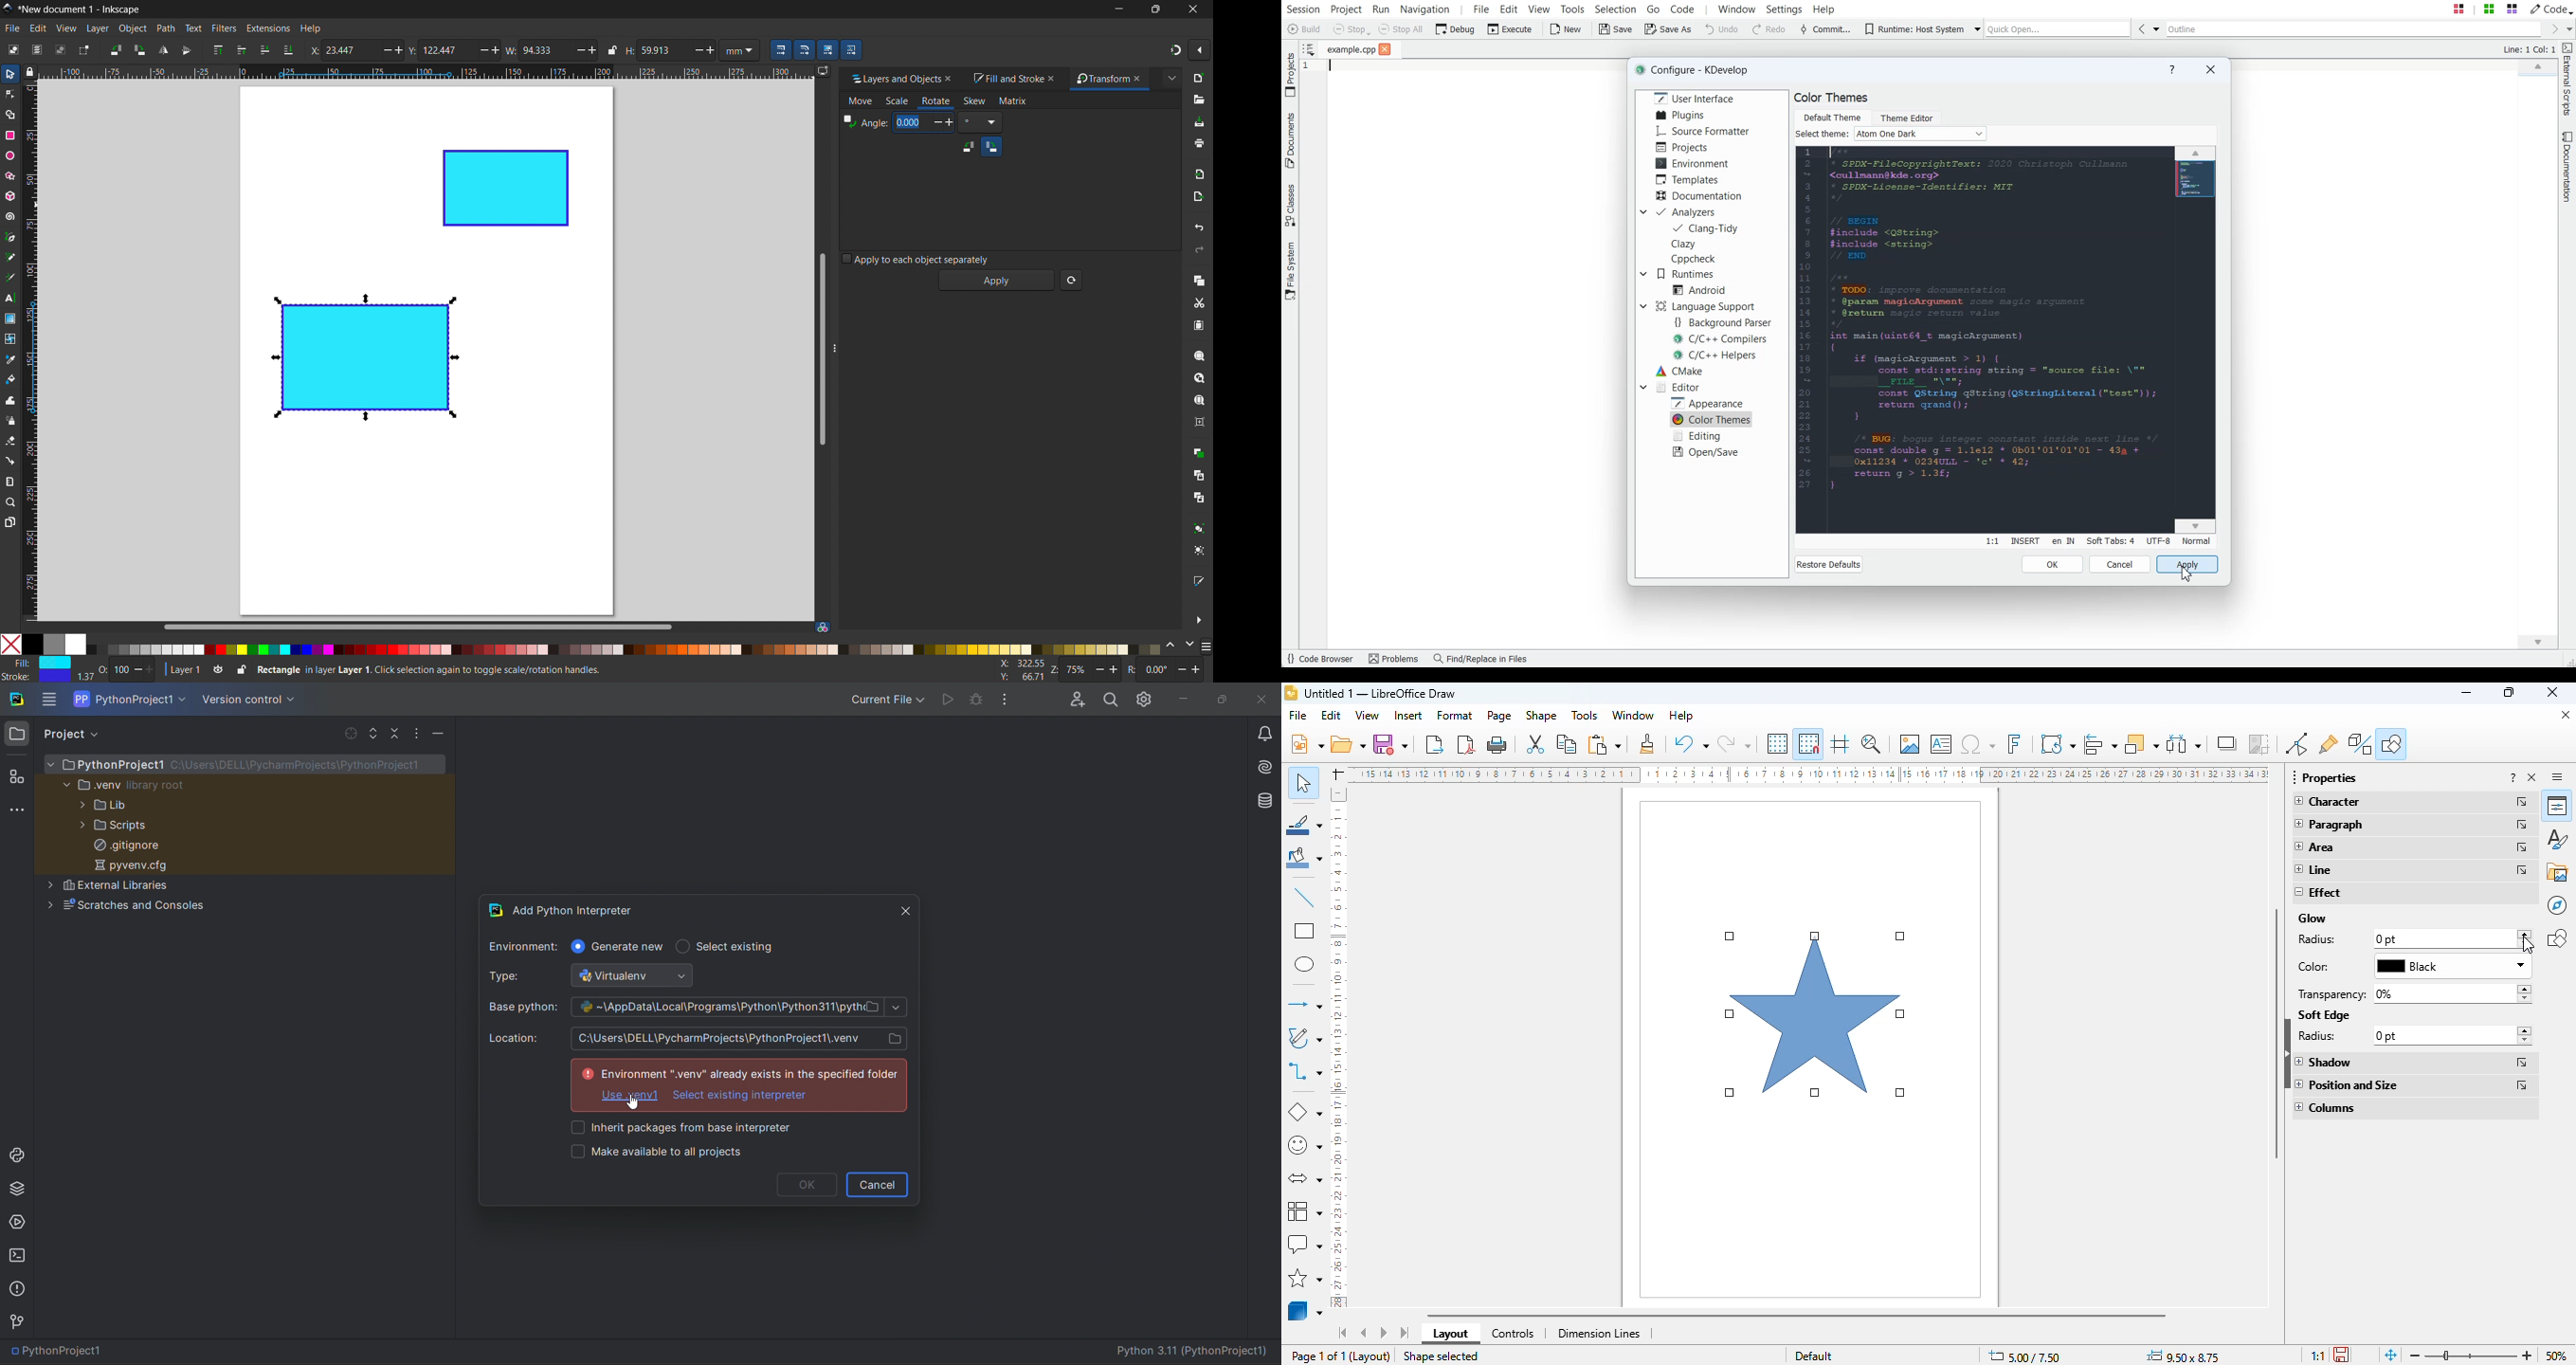 The height and width of the screenshot is (1372, 2576). I want to click on page 1 of 1, so click(1318, 1356).